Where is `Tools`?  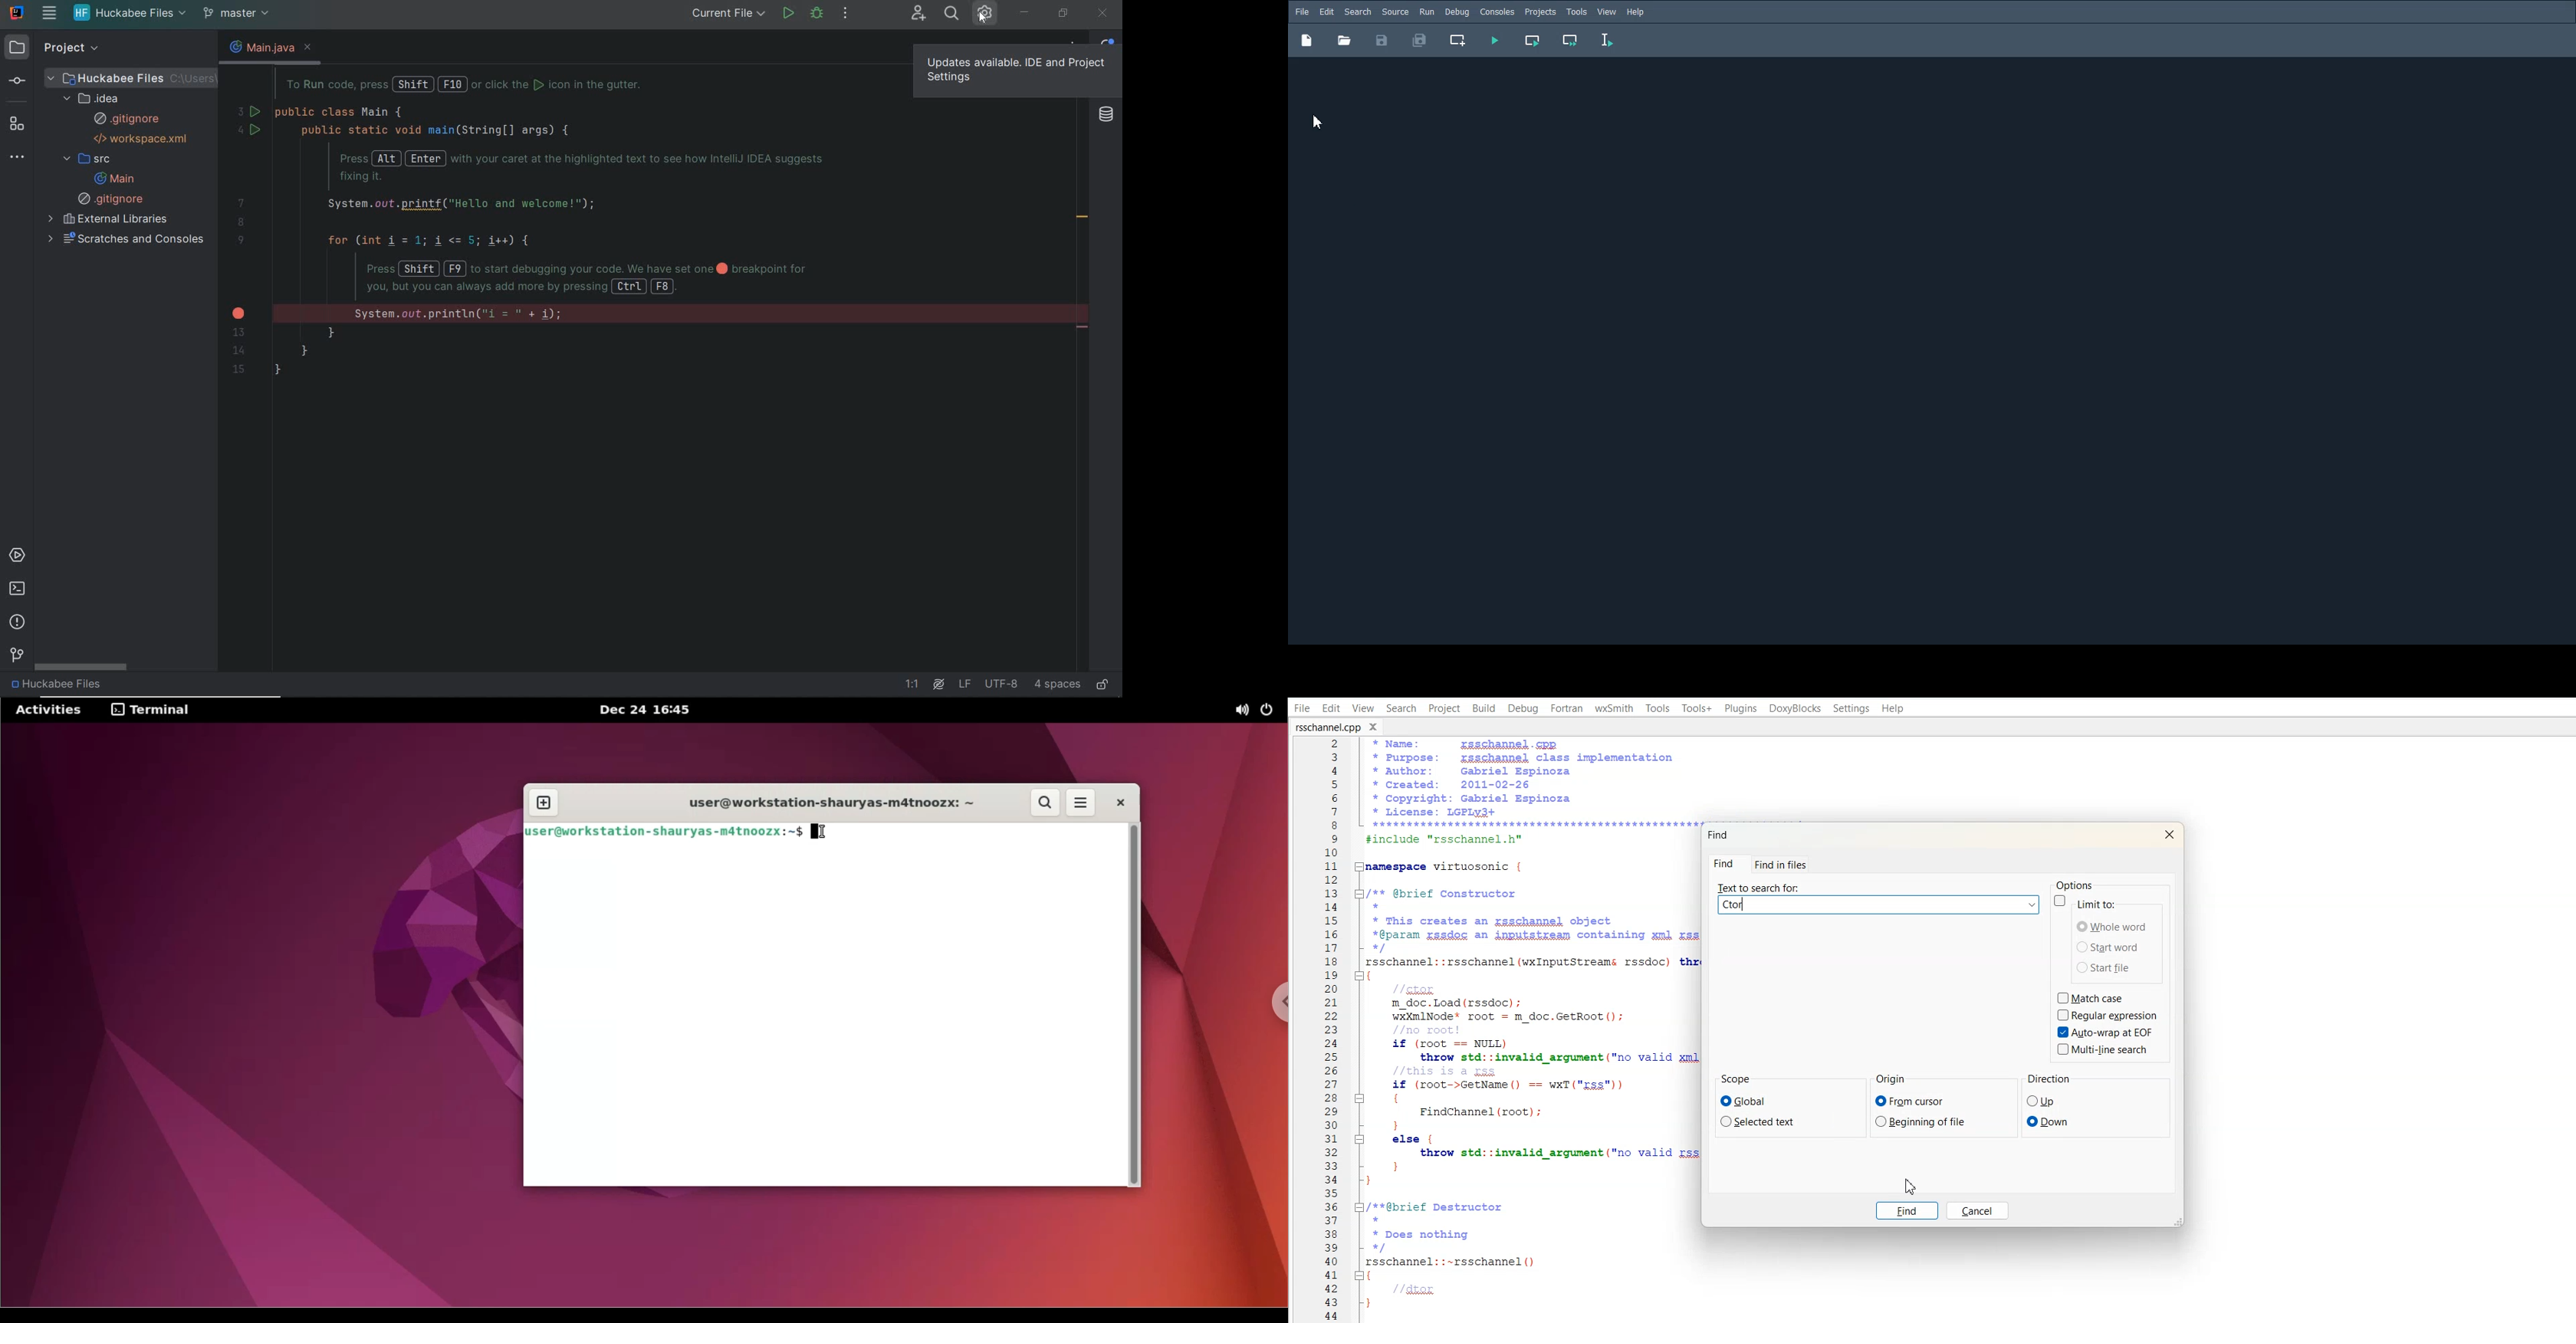
Tools is located at coordinates (1576, 12).